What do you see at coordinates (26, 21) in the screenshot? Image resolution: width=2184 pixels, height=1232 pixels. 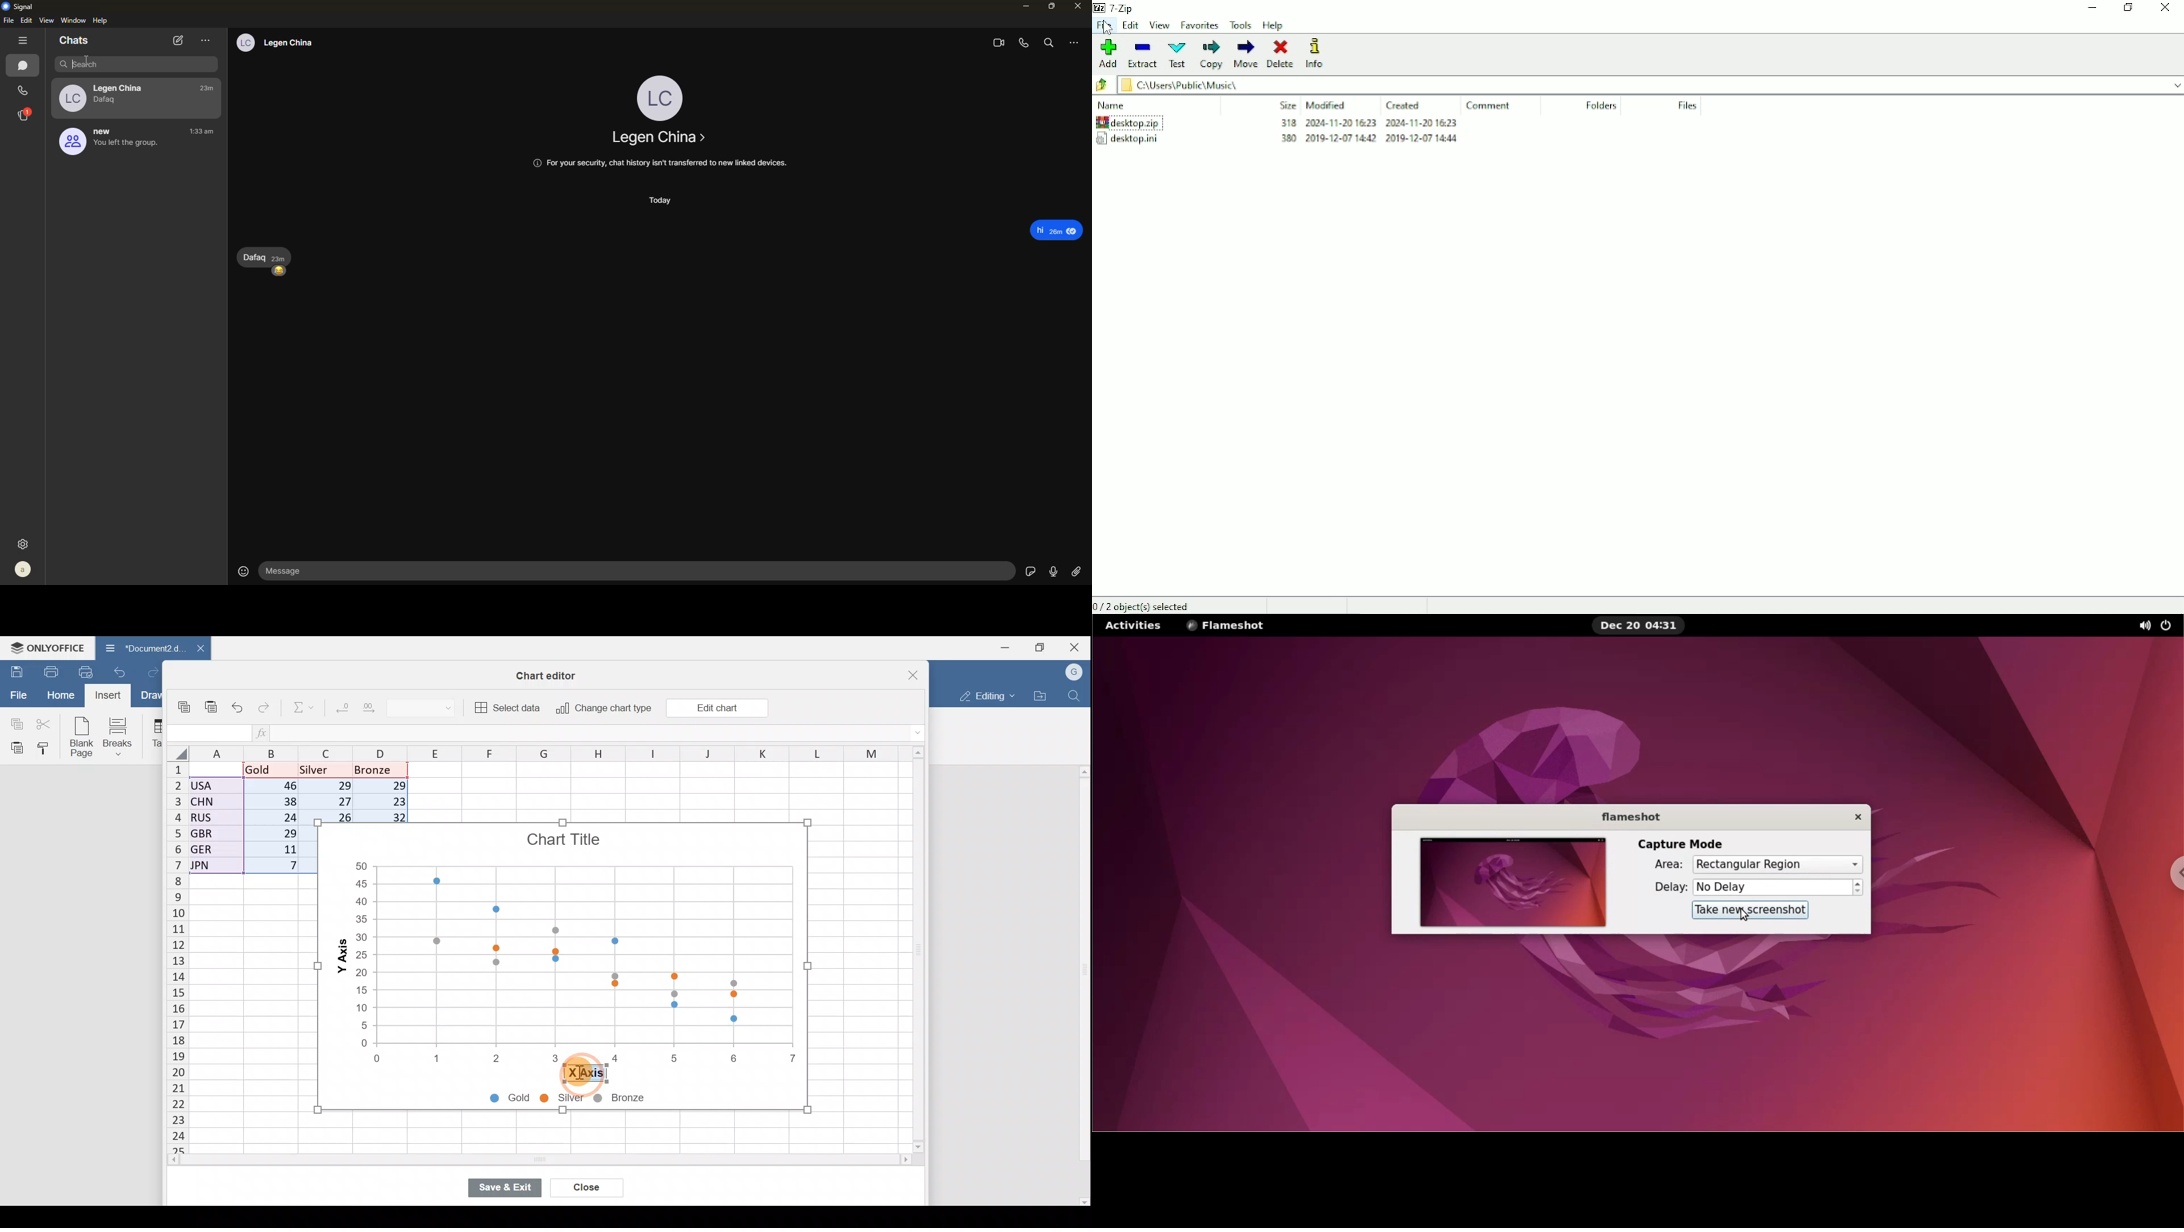 I see `edit` at bounding box center [26, 21].